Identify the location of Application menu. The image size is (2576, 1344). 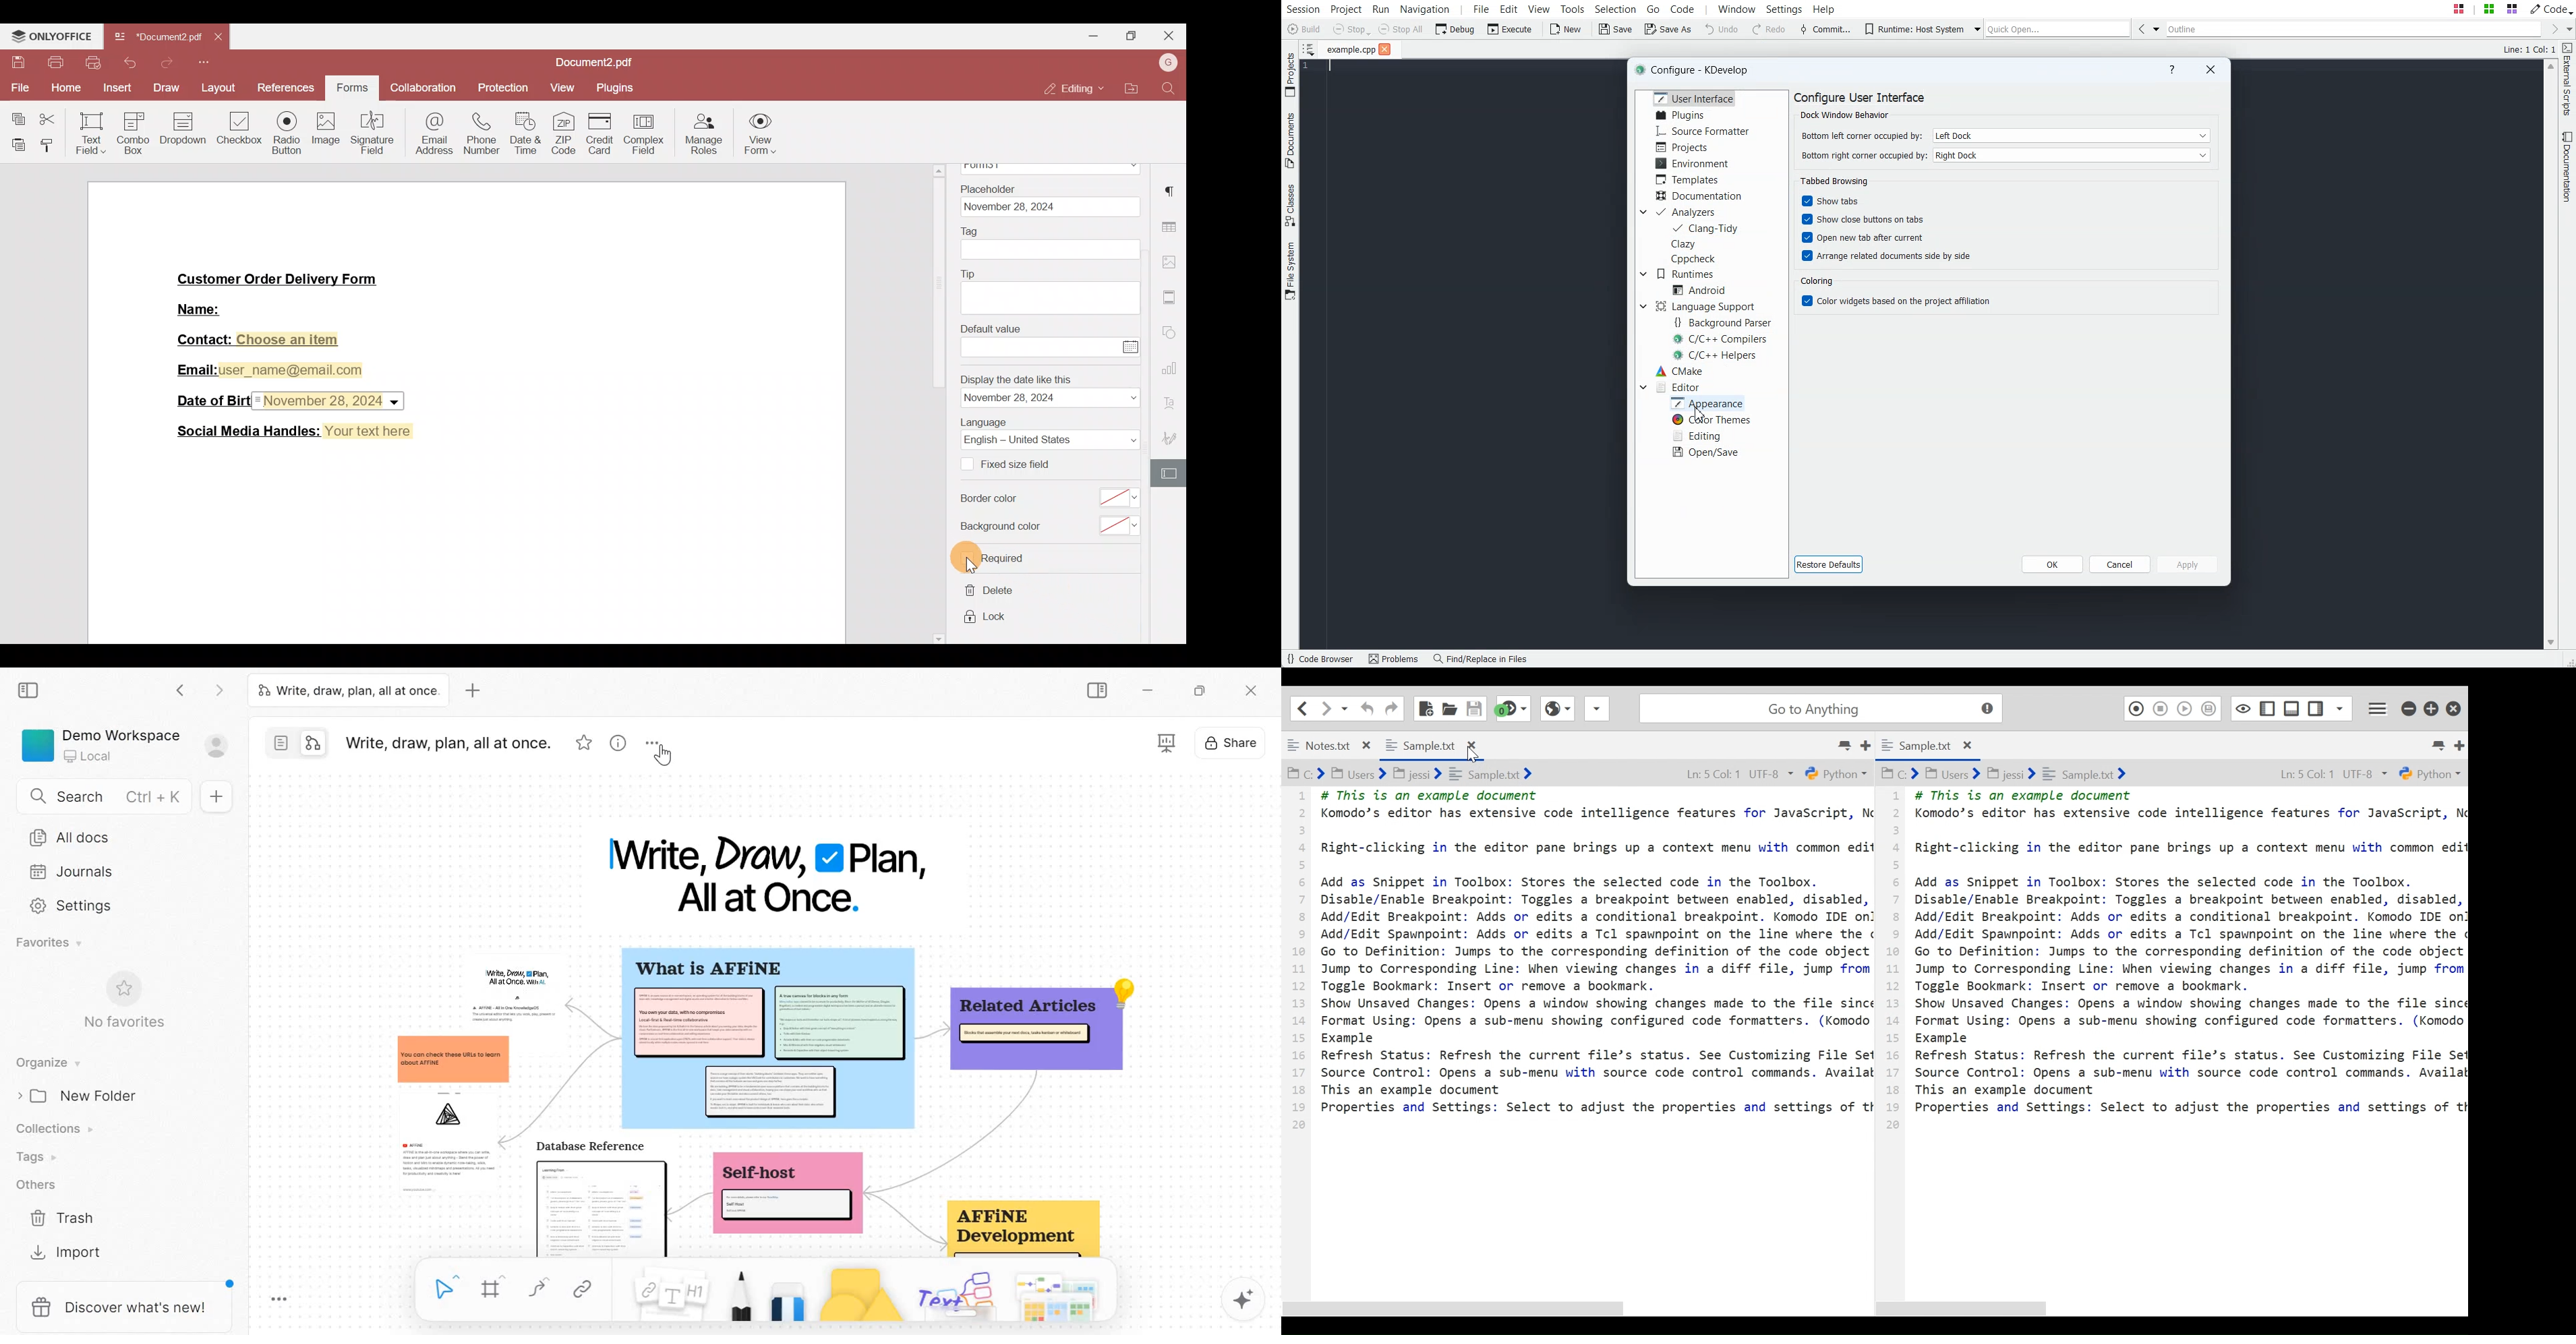
(2379, 708).